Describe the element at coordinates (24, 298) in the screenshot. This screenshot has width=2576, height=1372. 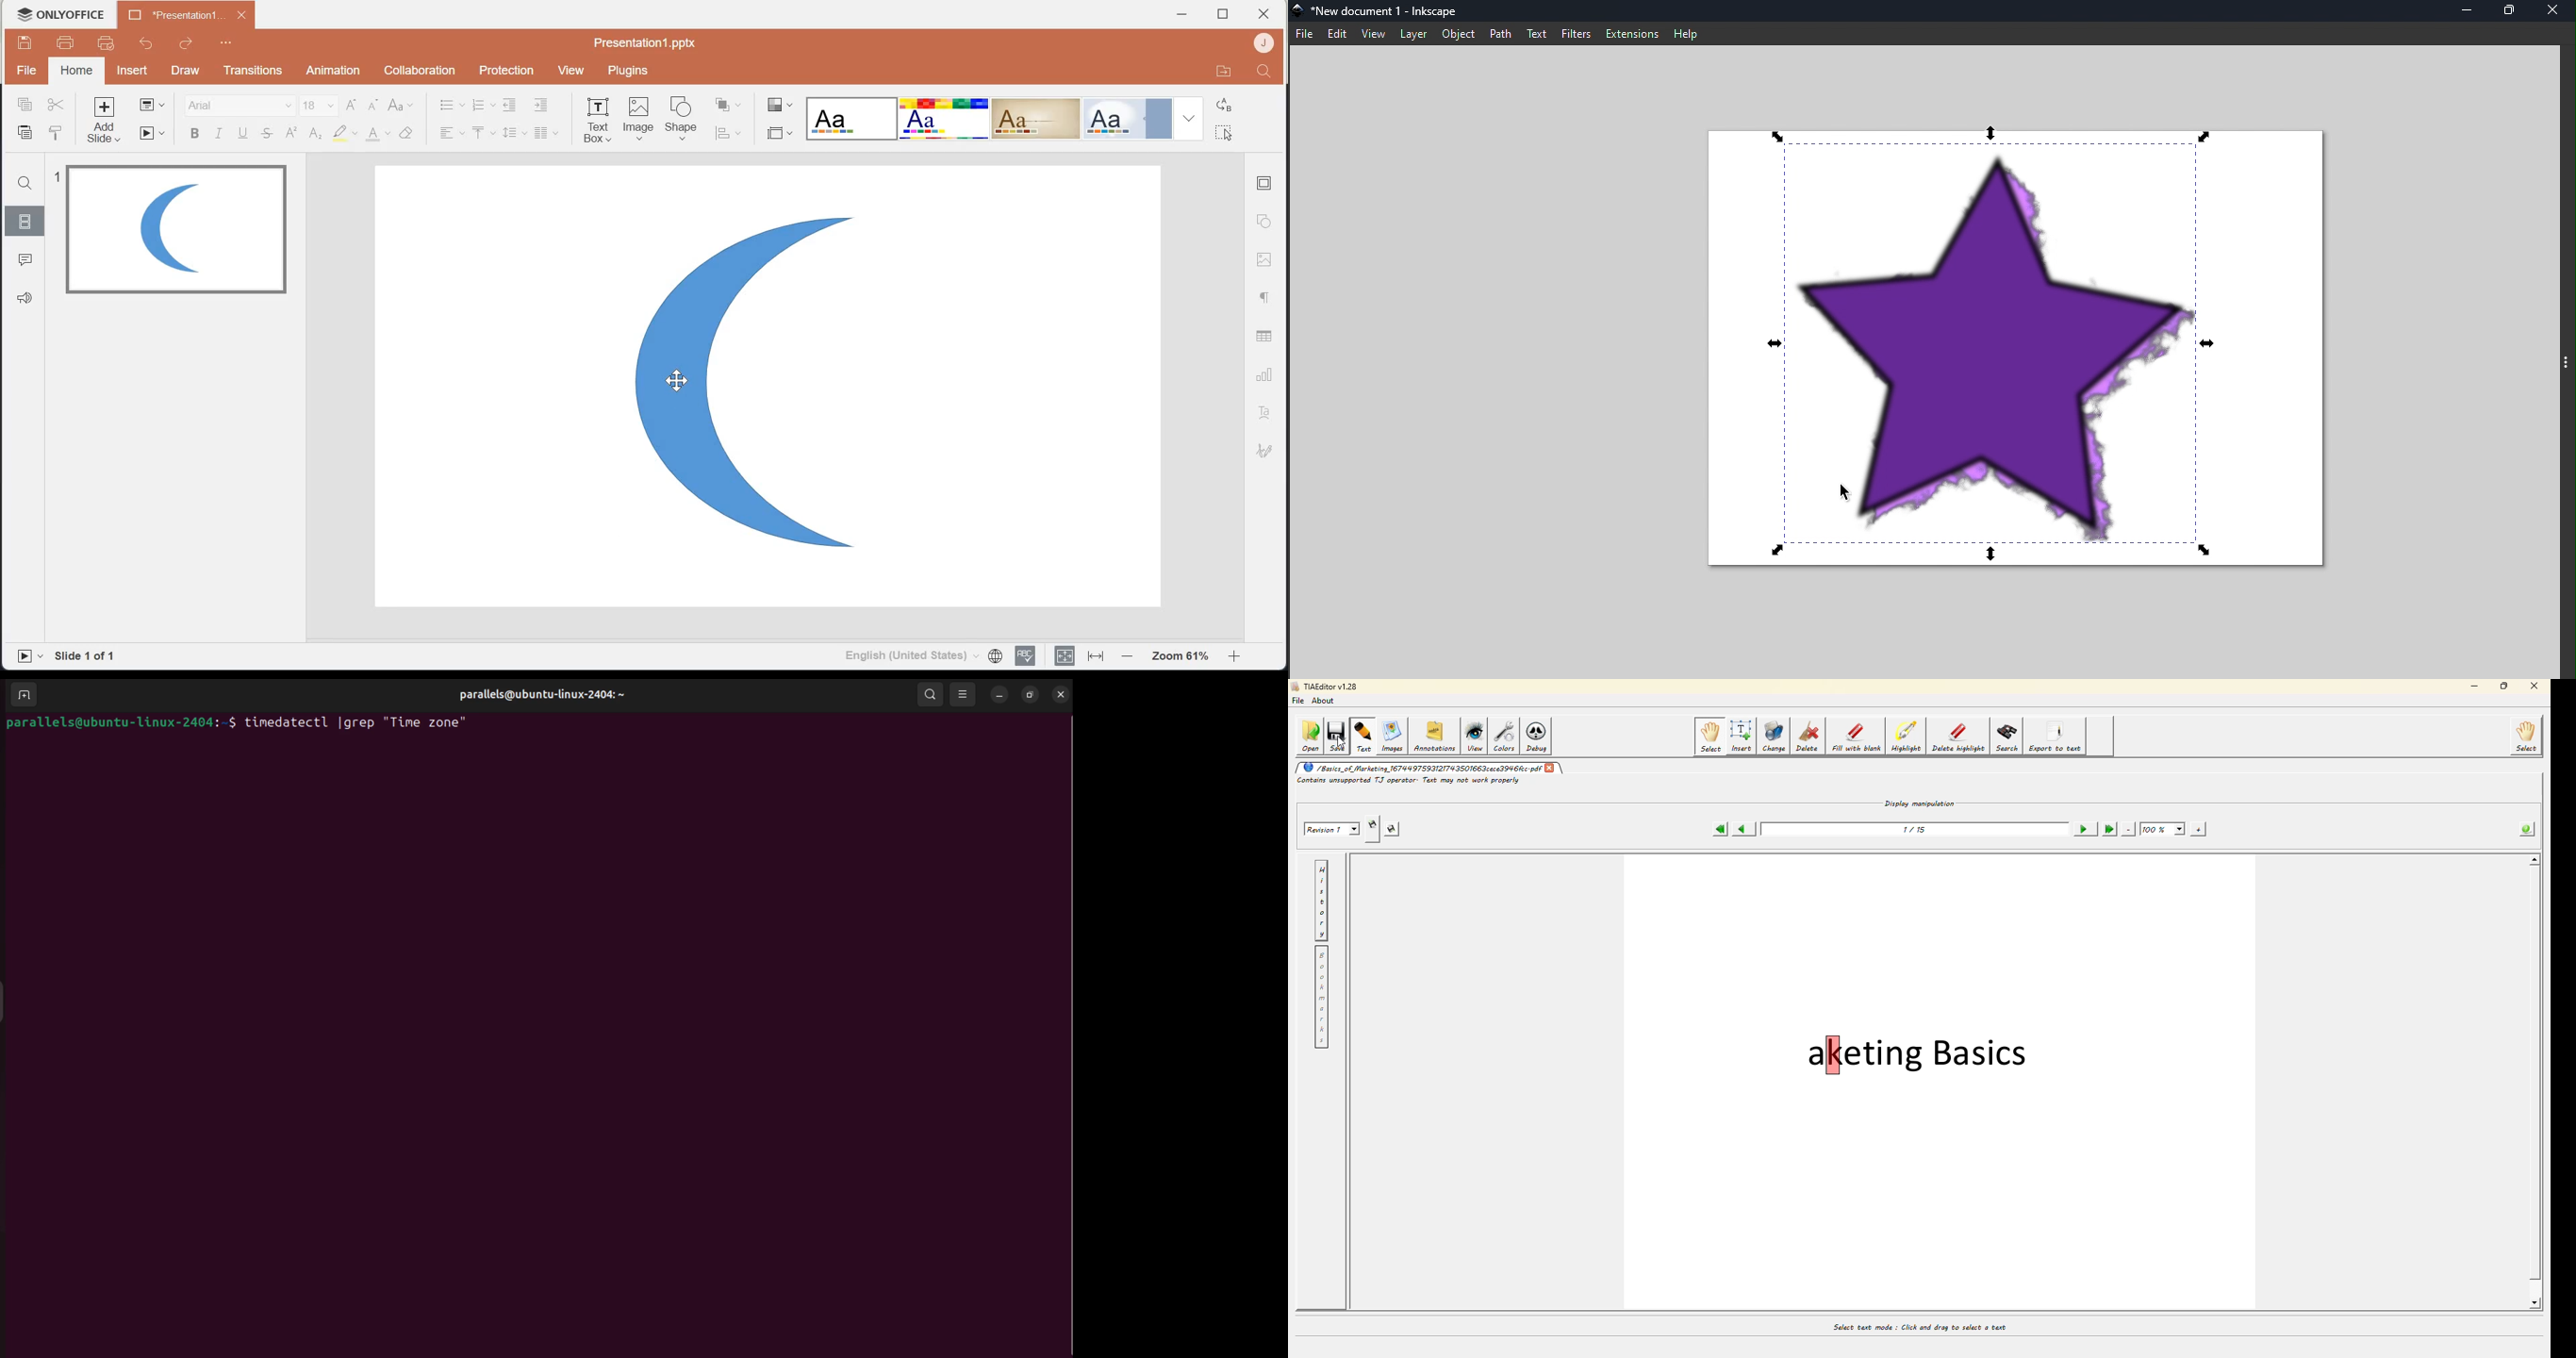
I see `Feedback & Support` at that location.